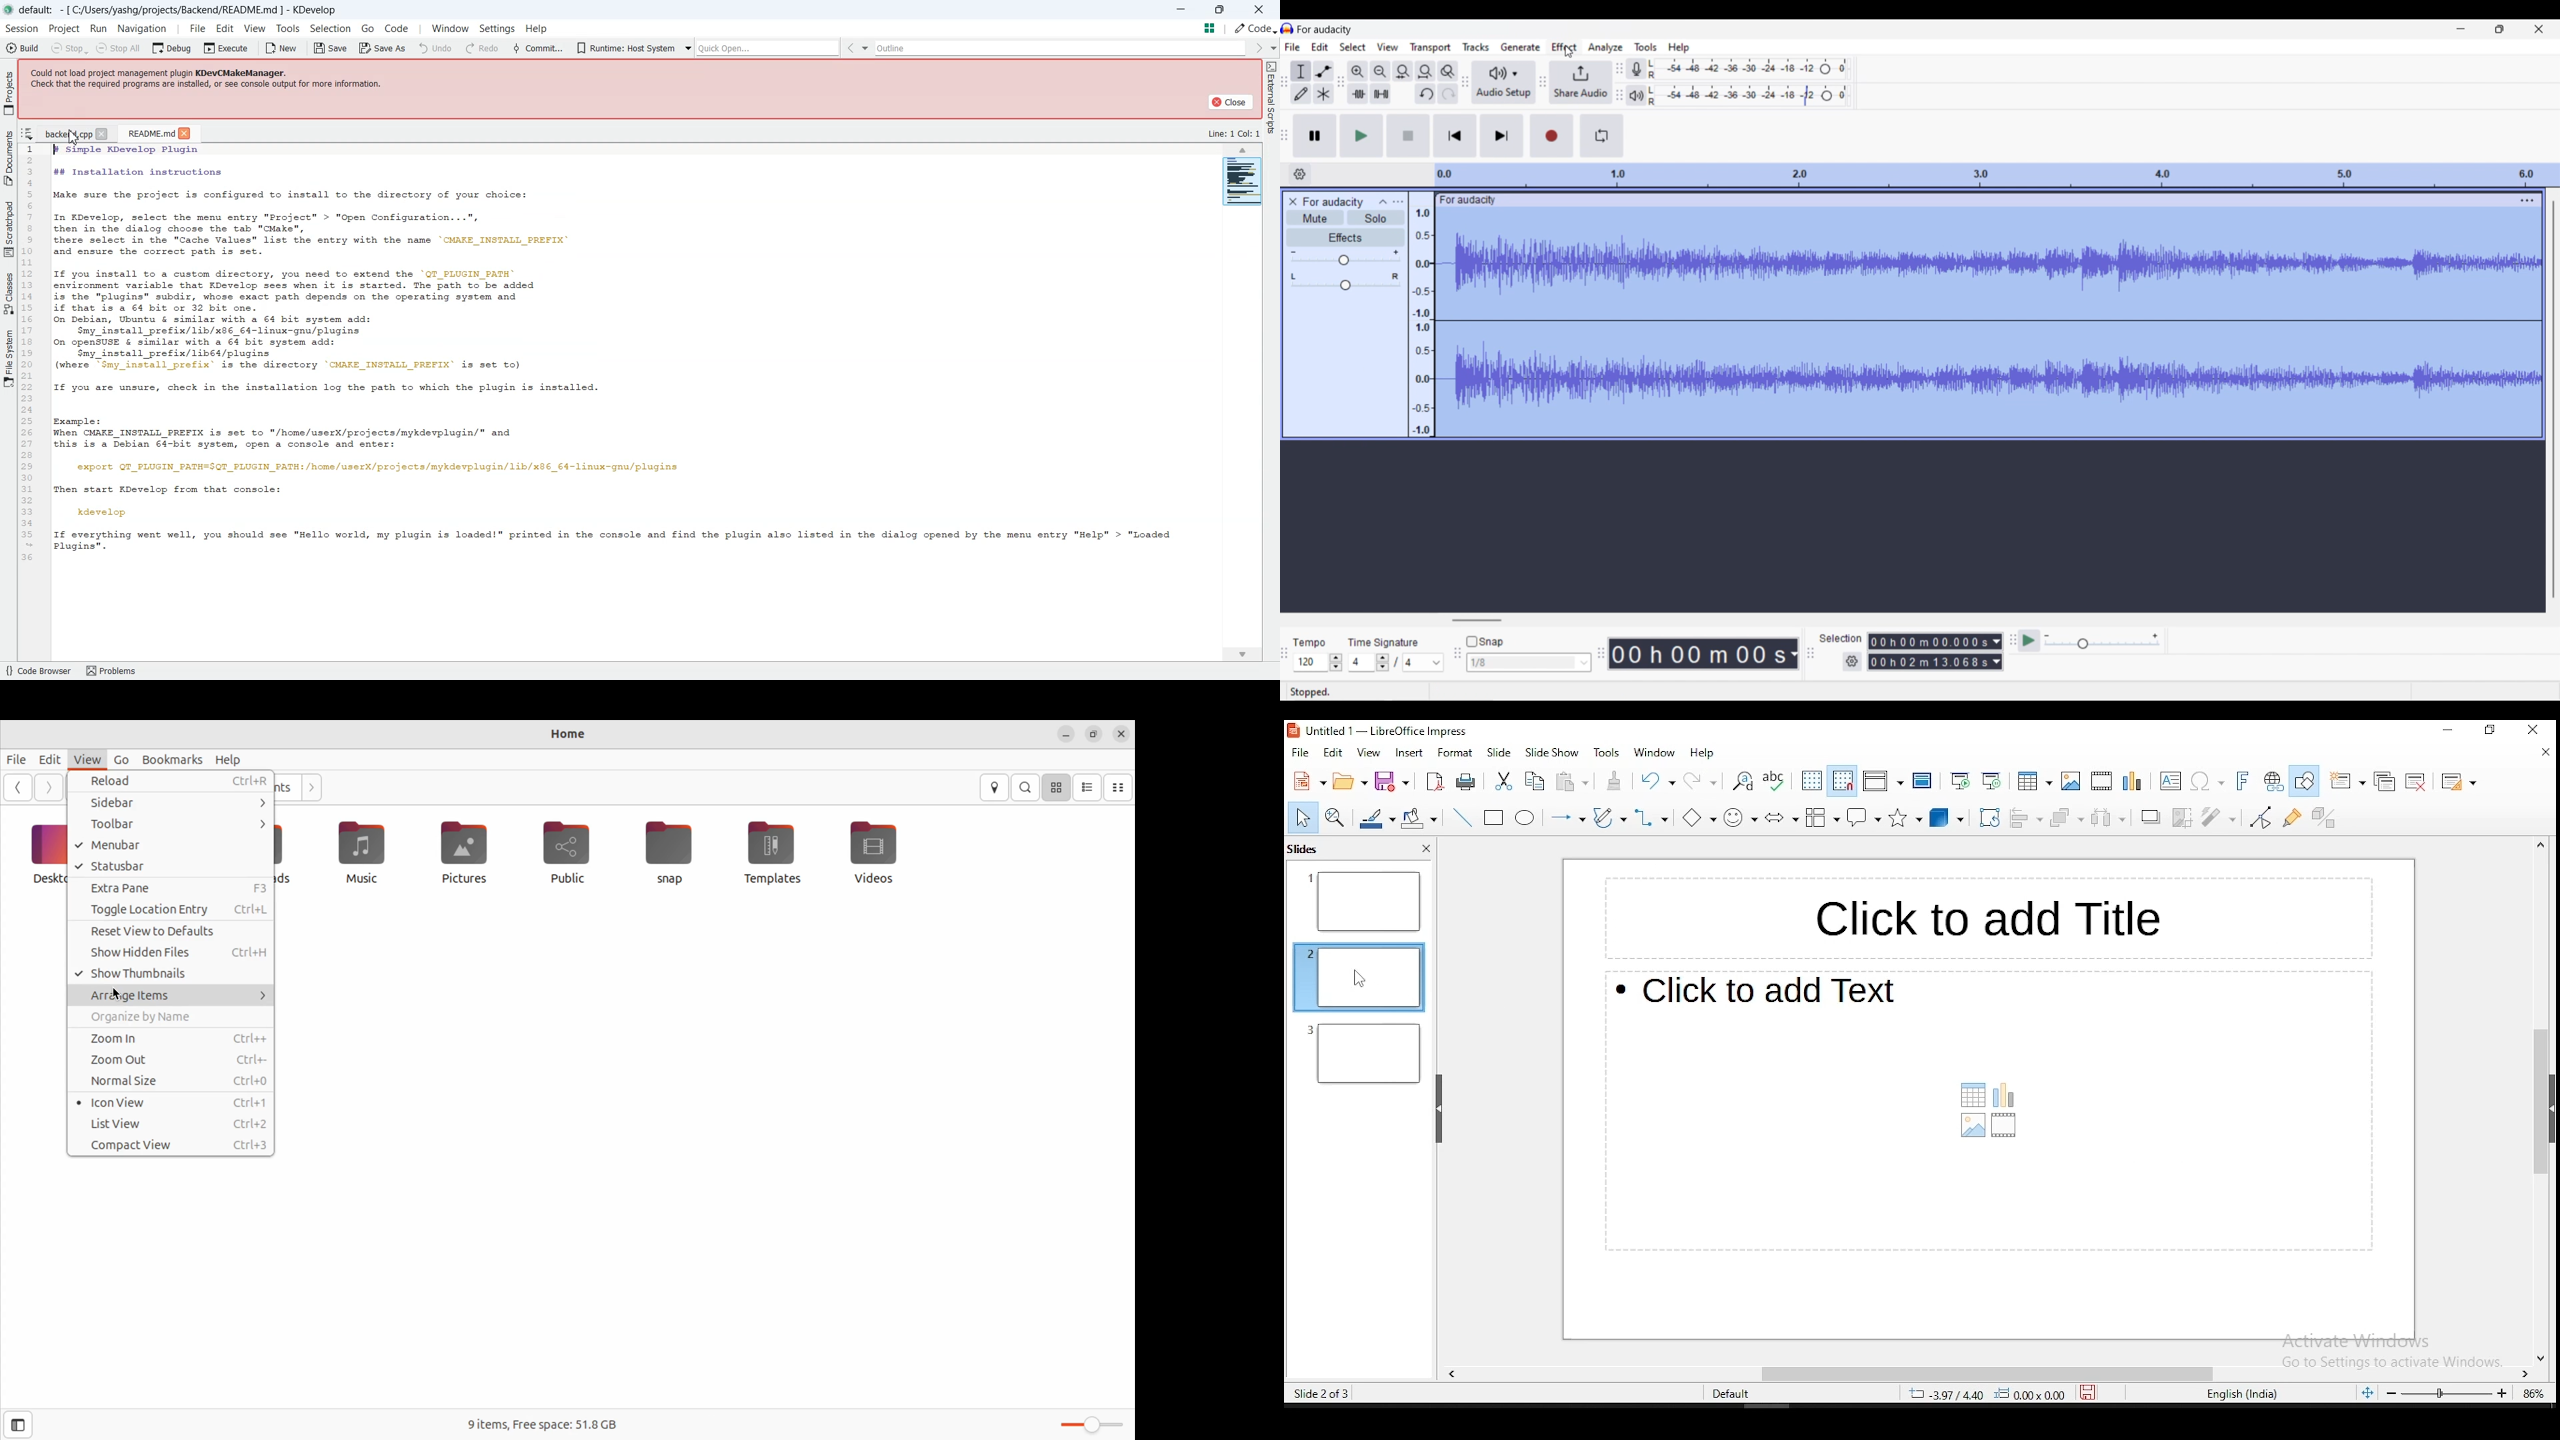 Image resolution: width=2576 pixels, height=1456 pixels. Describe the element at coordinates (1989, 819) in the screenshot. I see `rotate` at that location.